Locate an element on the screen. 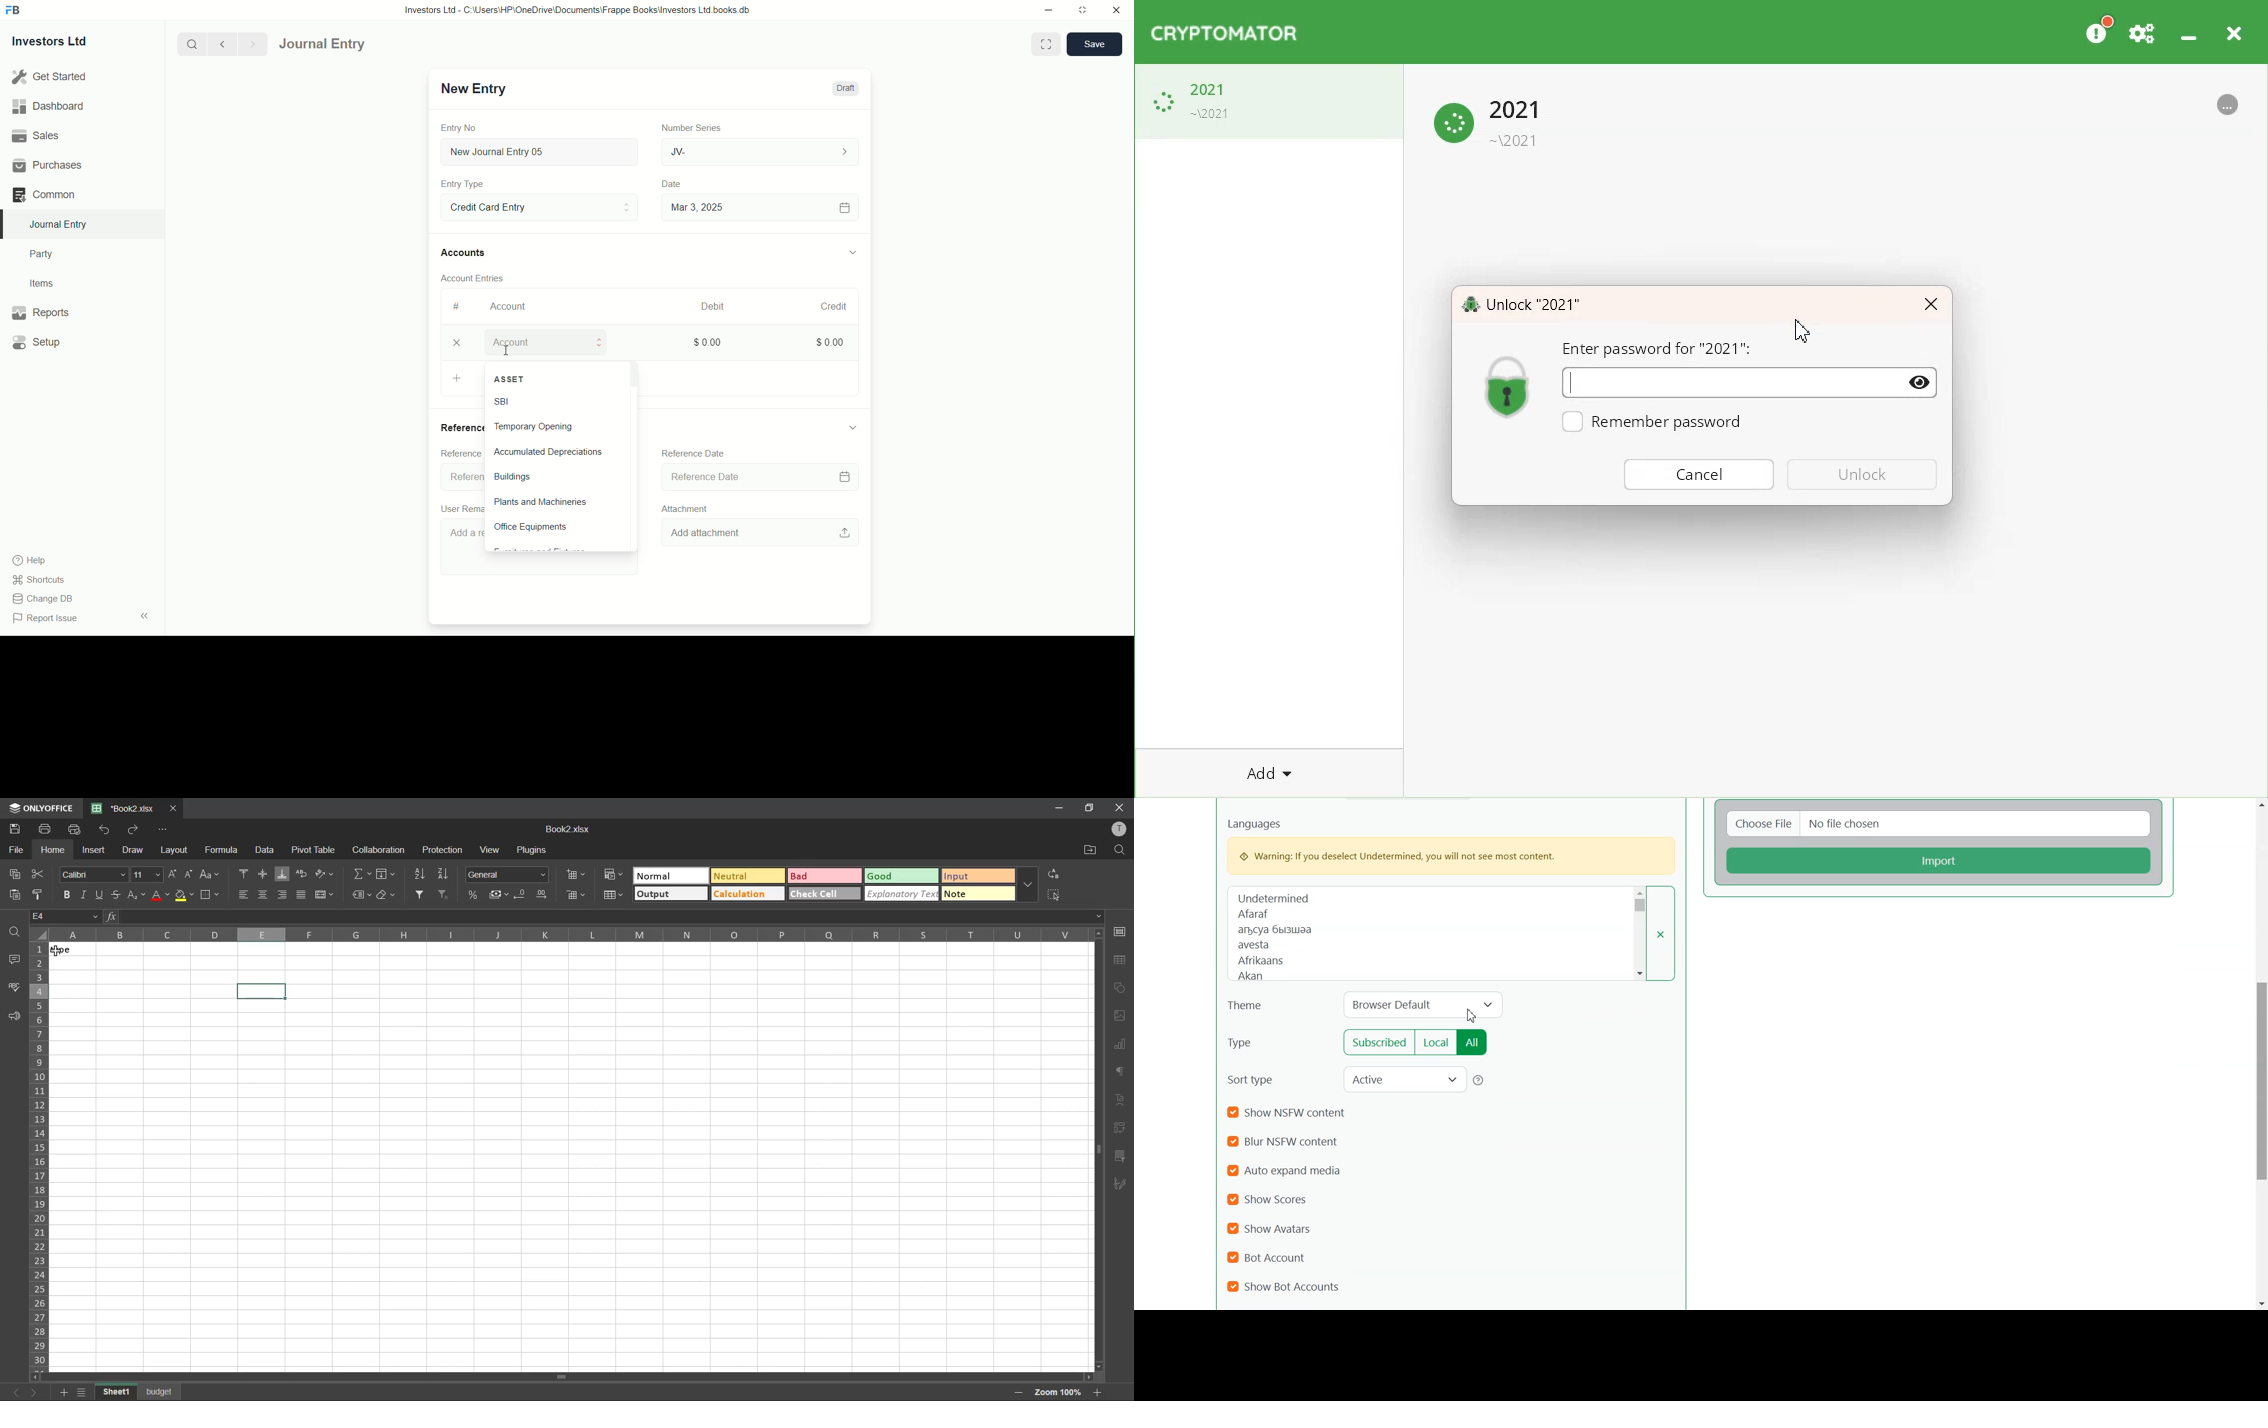  ASSET is located at coordinates (553, 380).